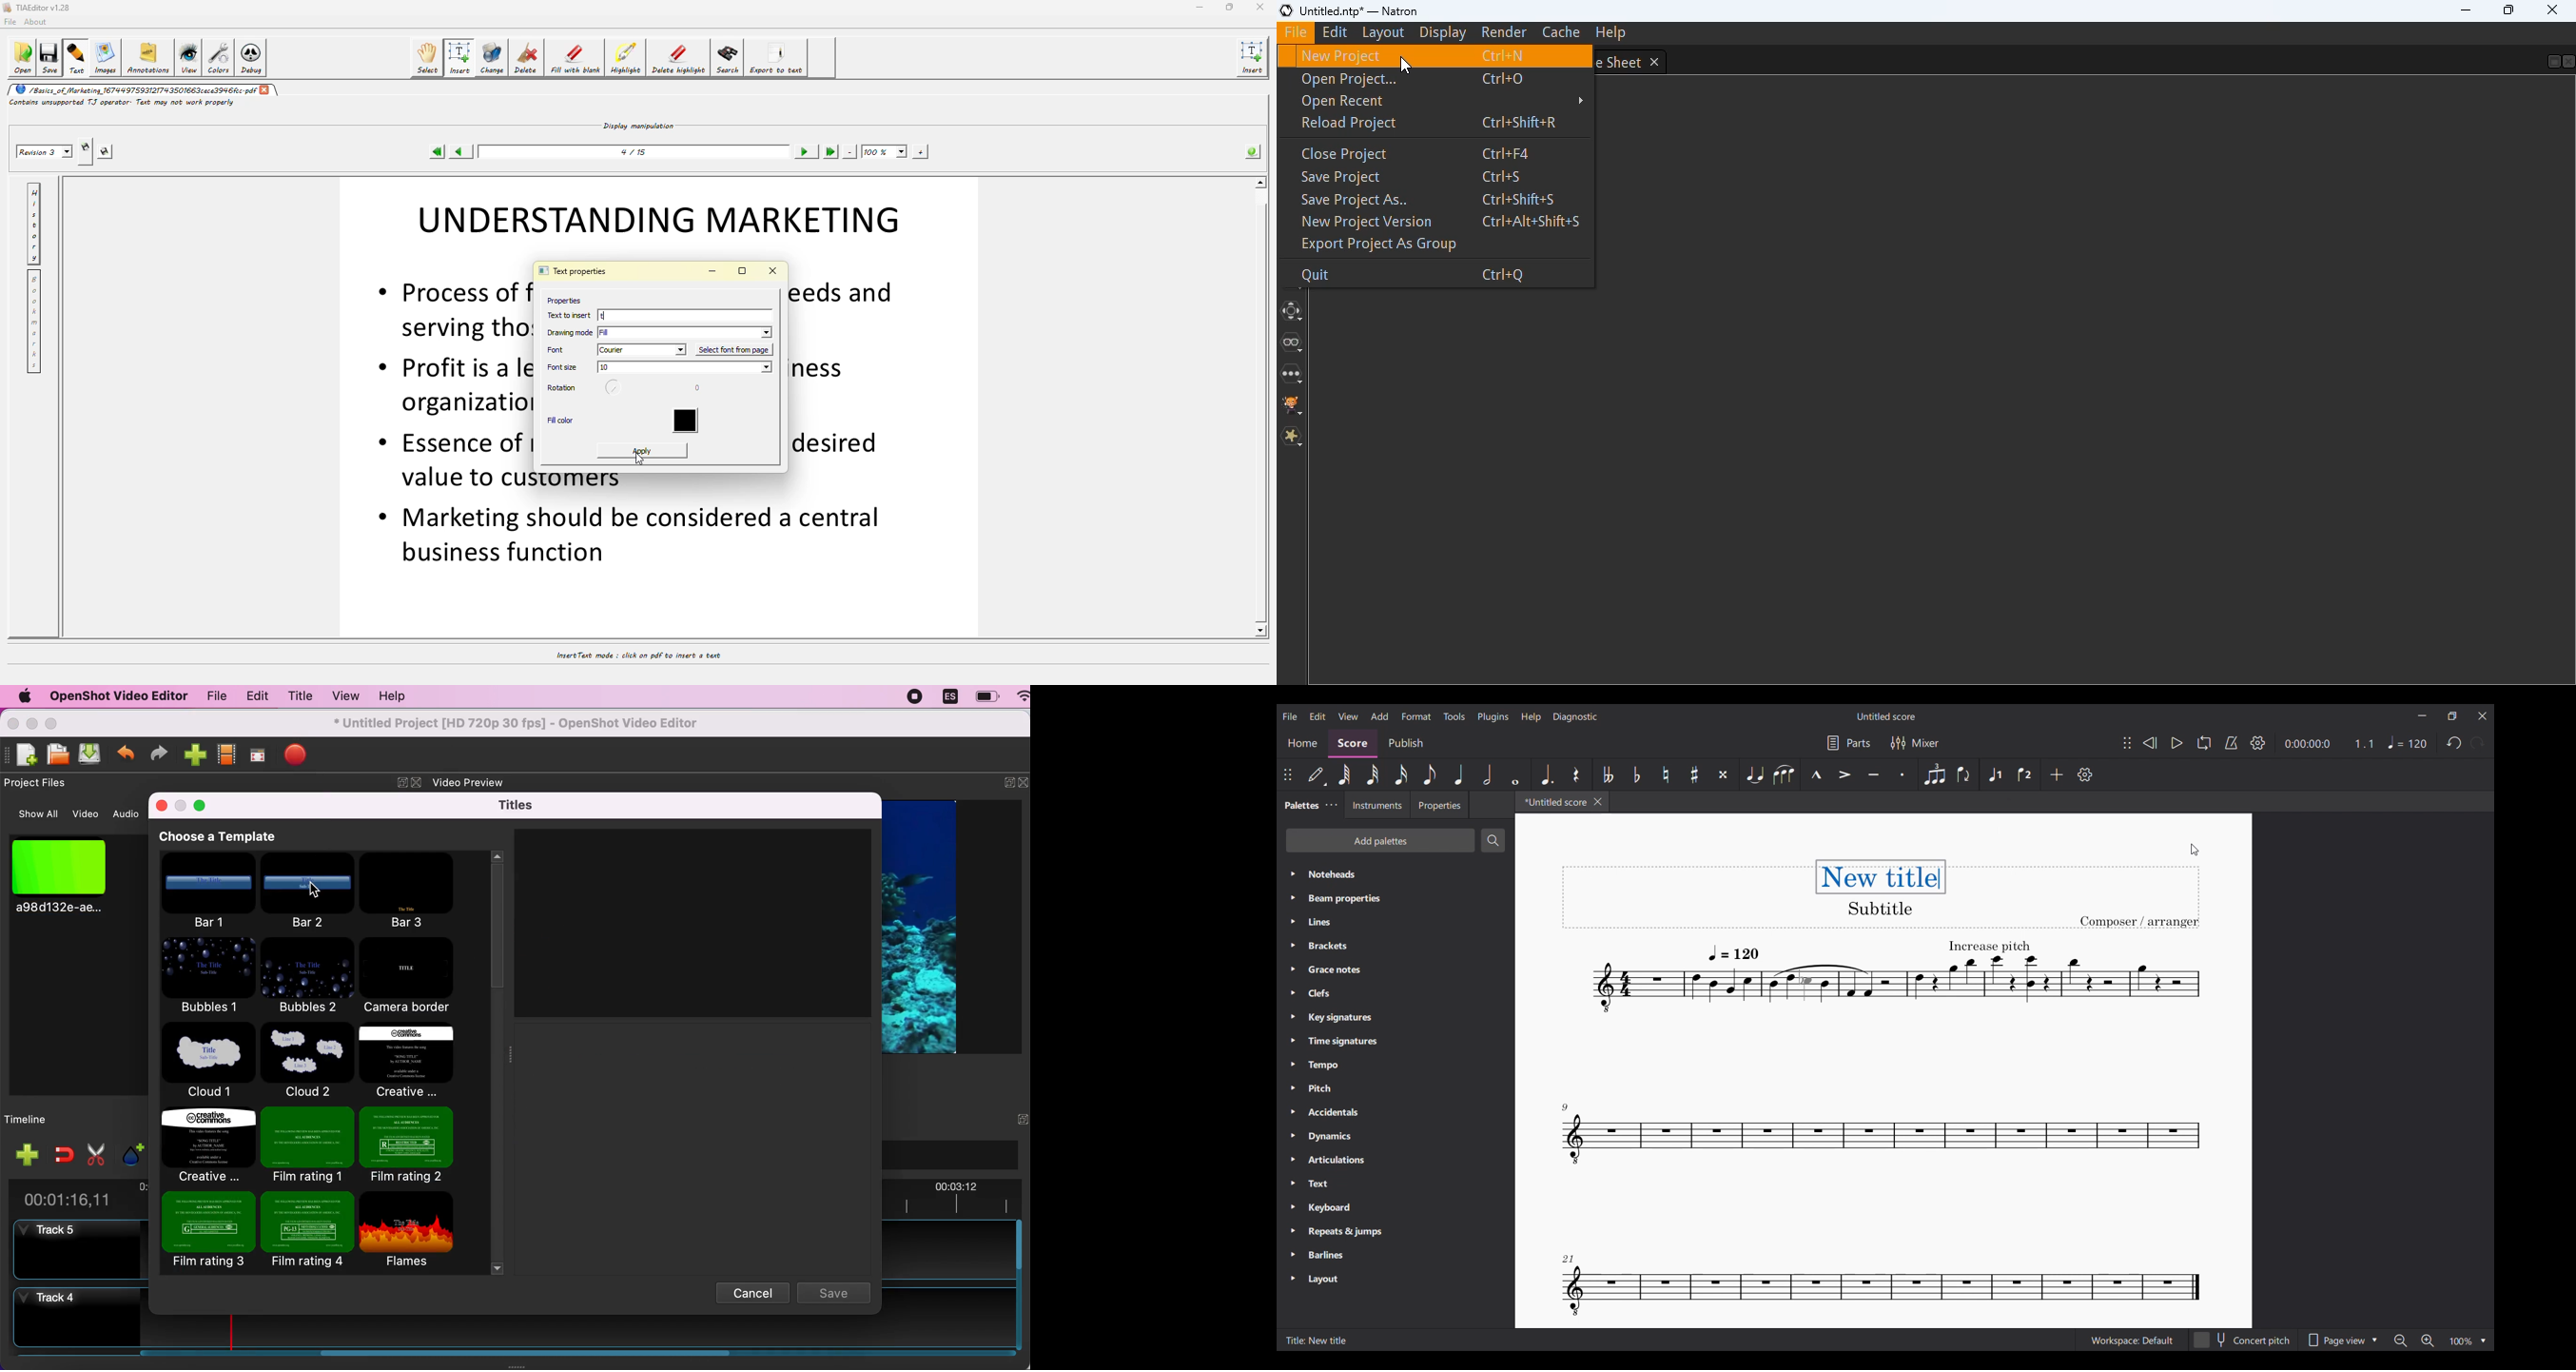  I want to click on save, so click(834, 1291).